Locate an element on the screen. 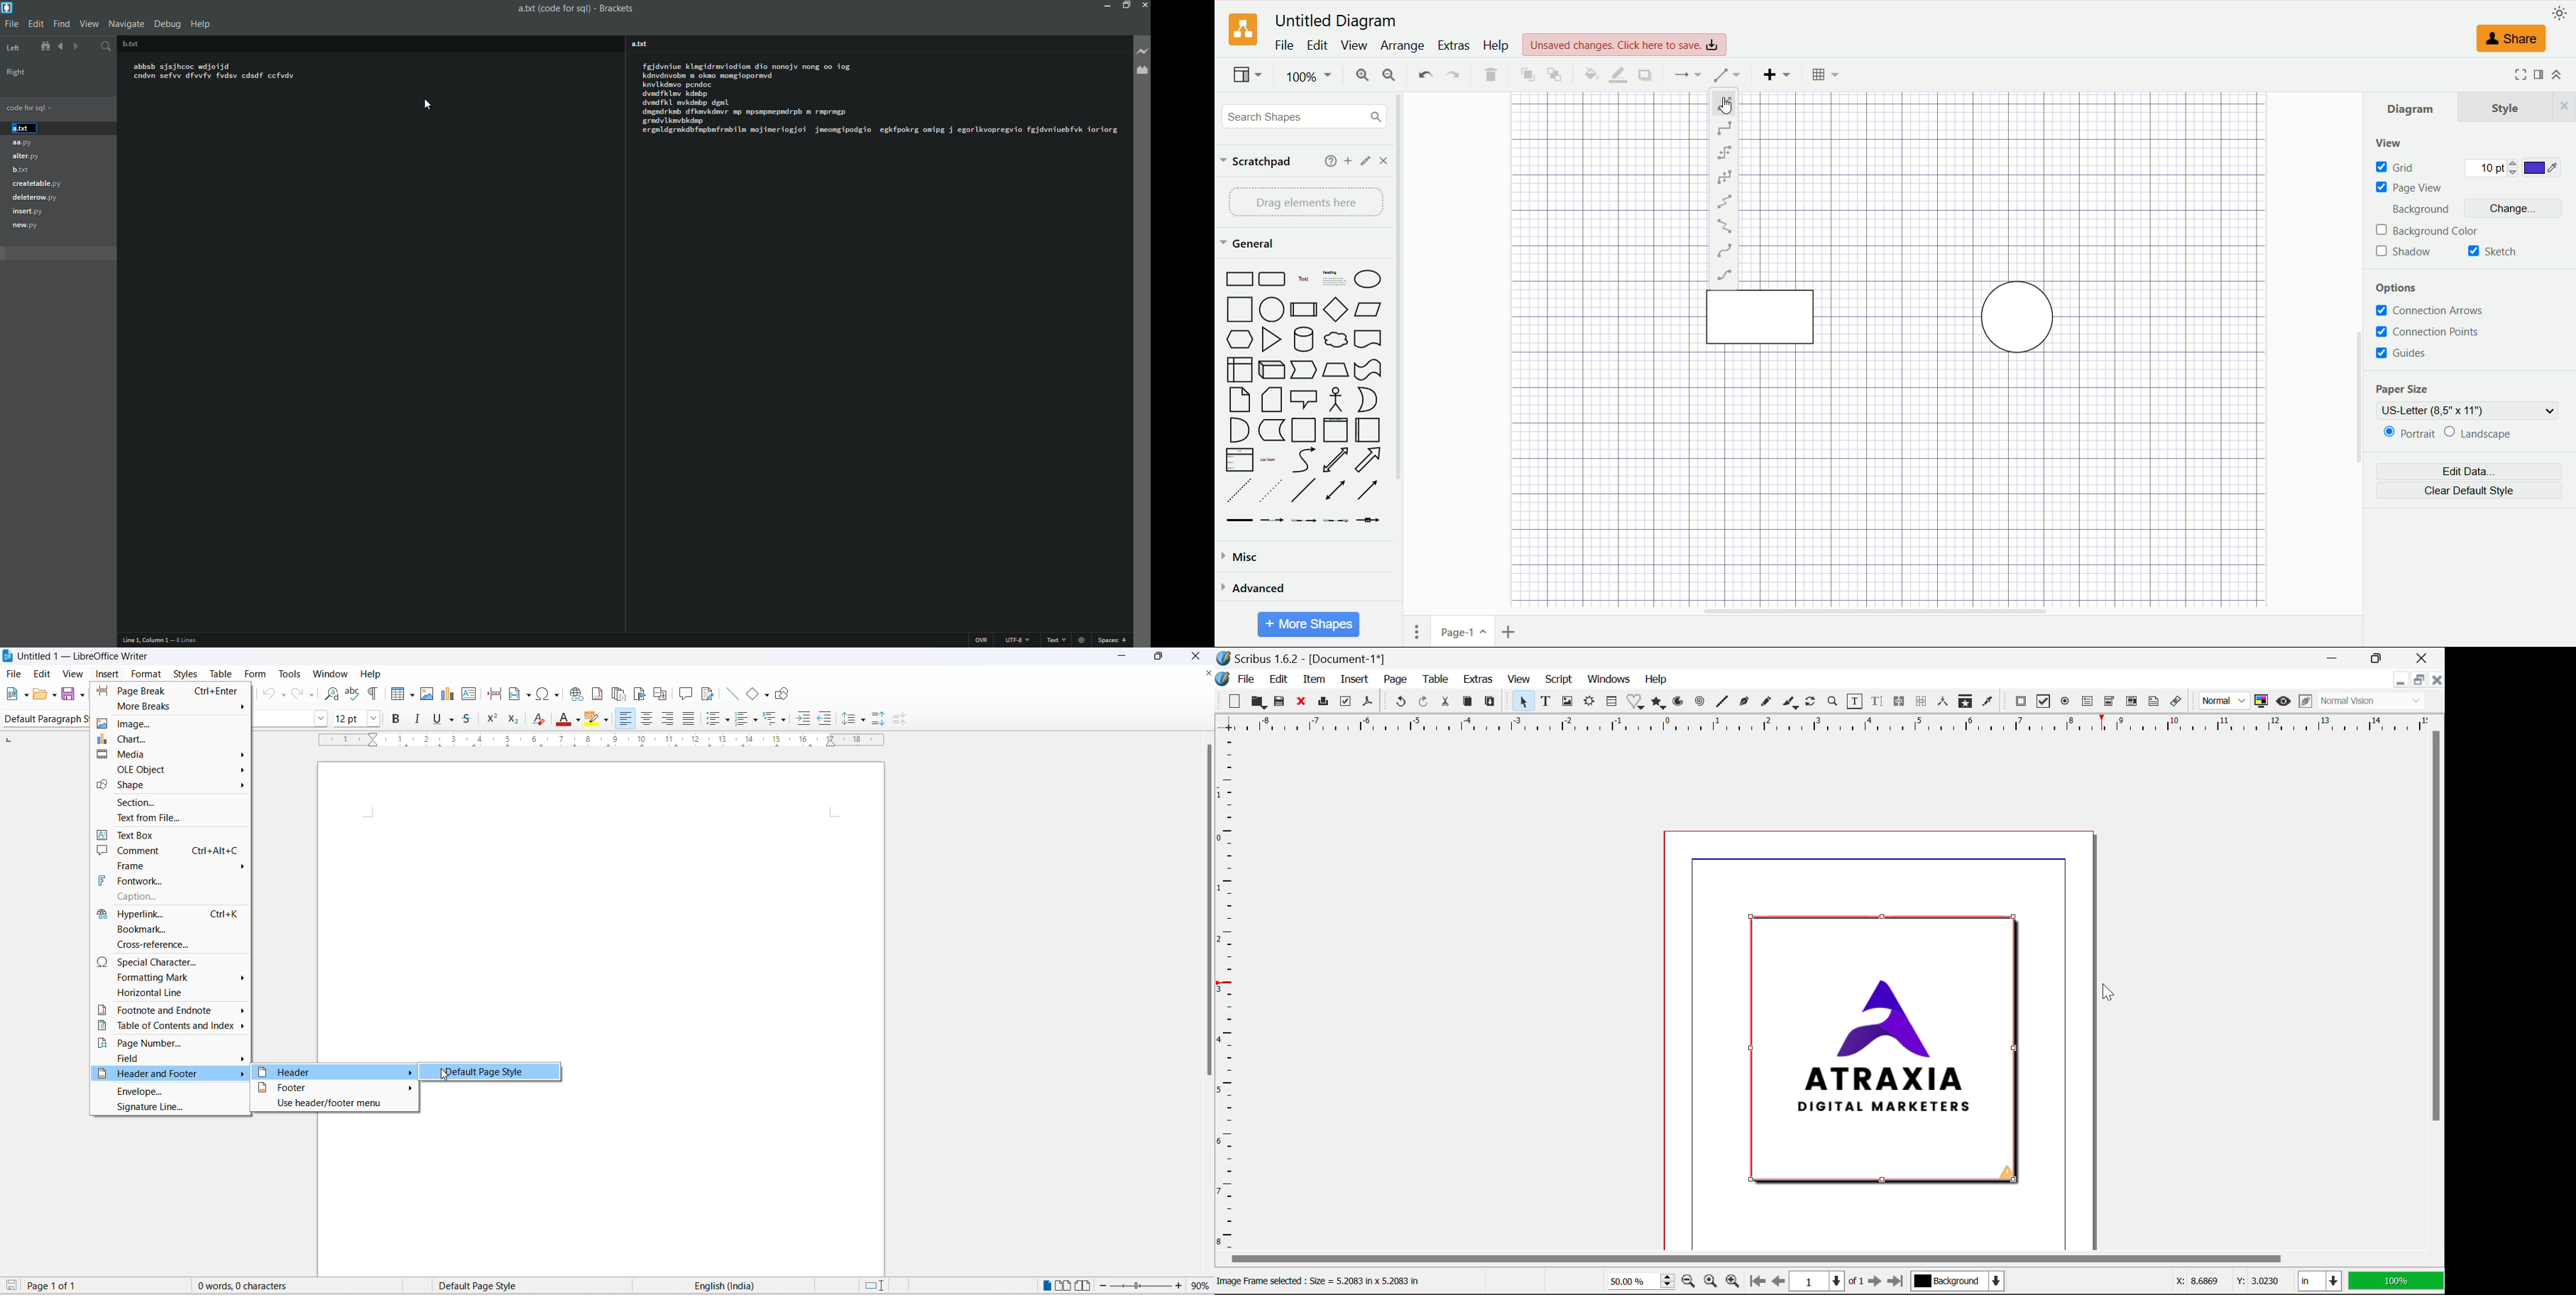 The height and width of the screenshot is (1316, 2576). table grid is located at coordinates (412, 695).